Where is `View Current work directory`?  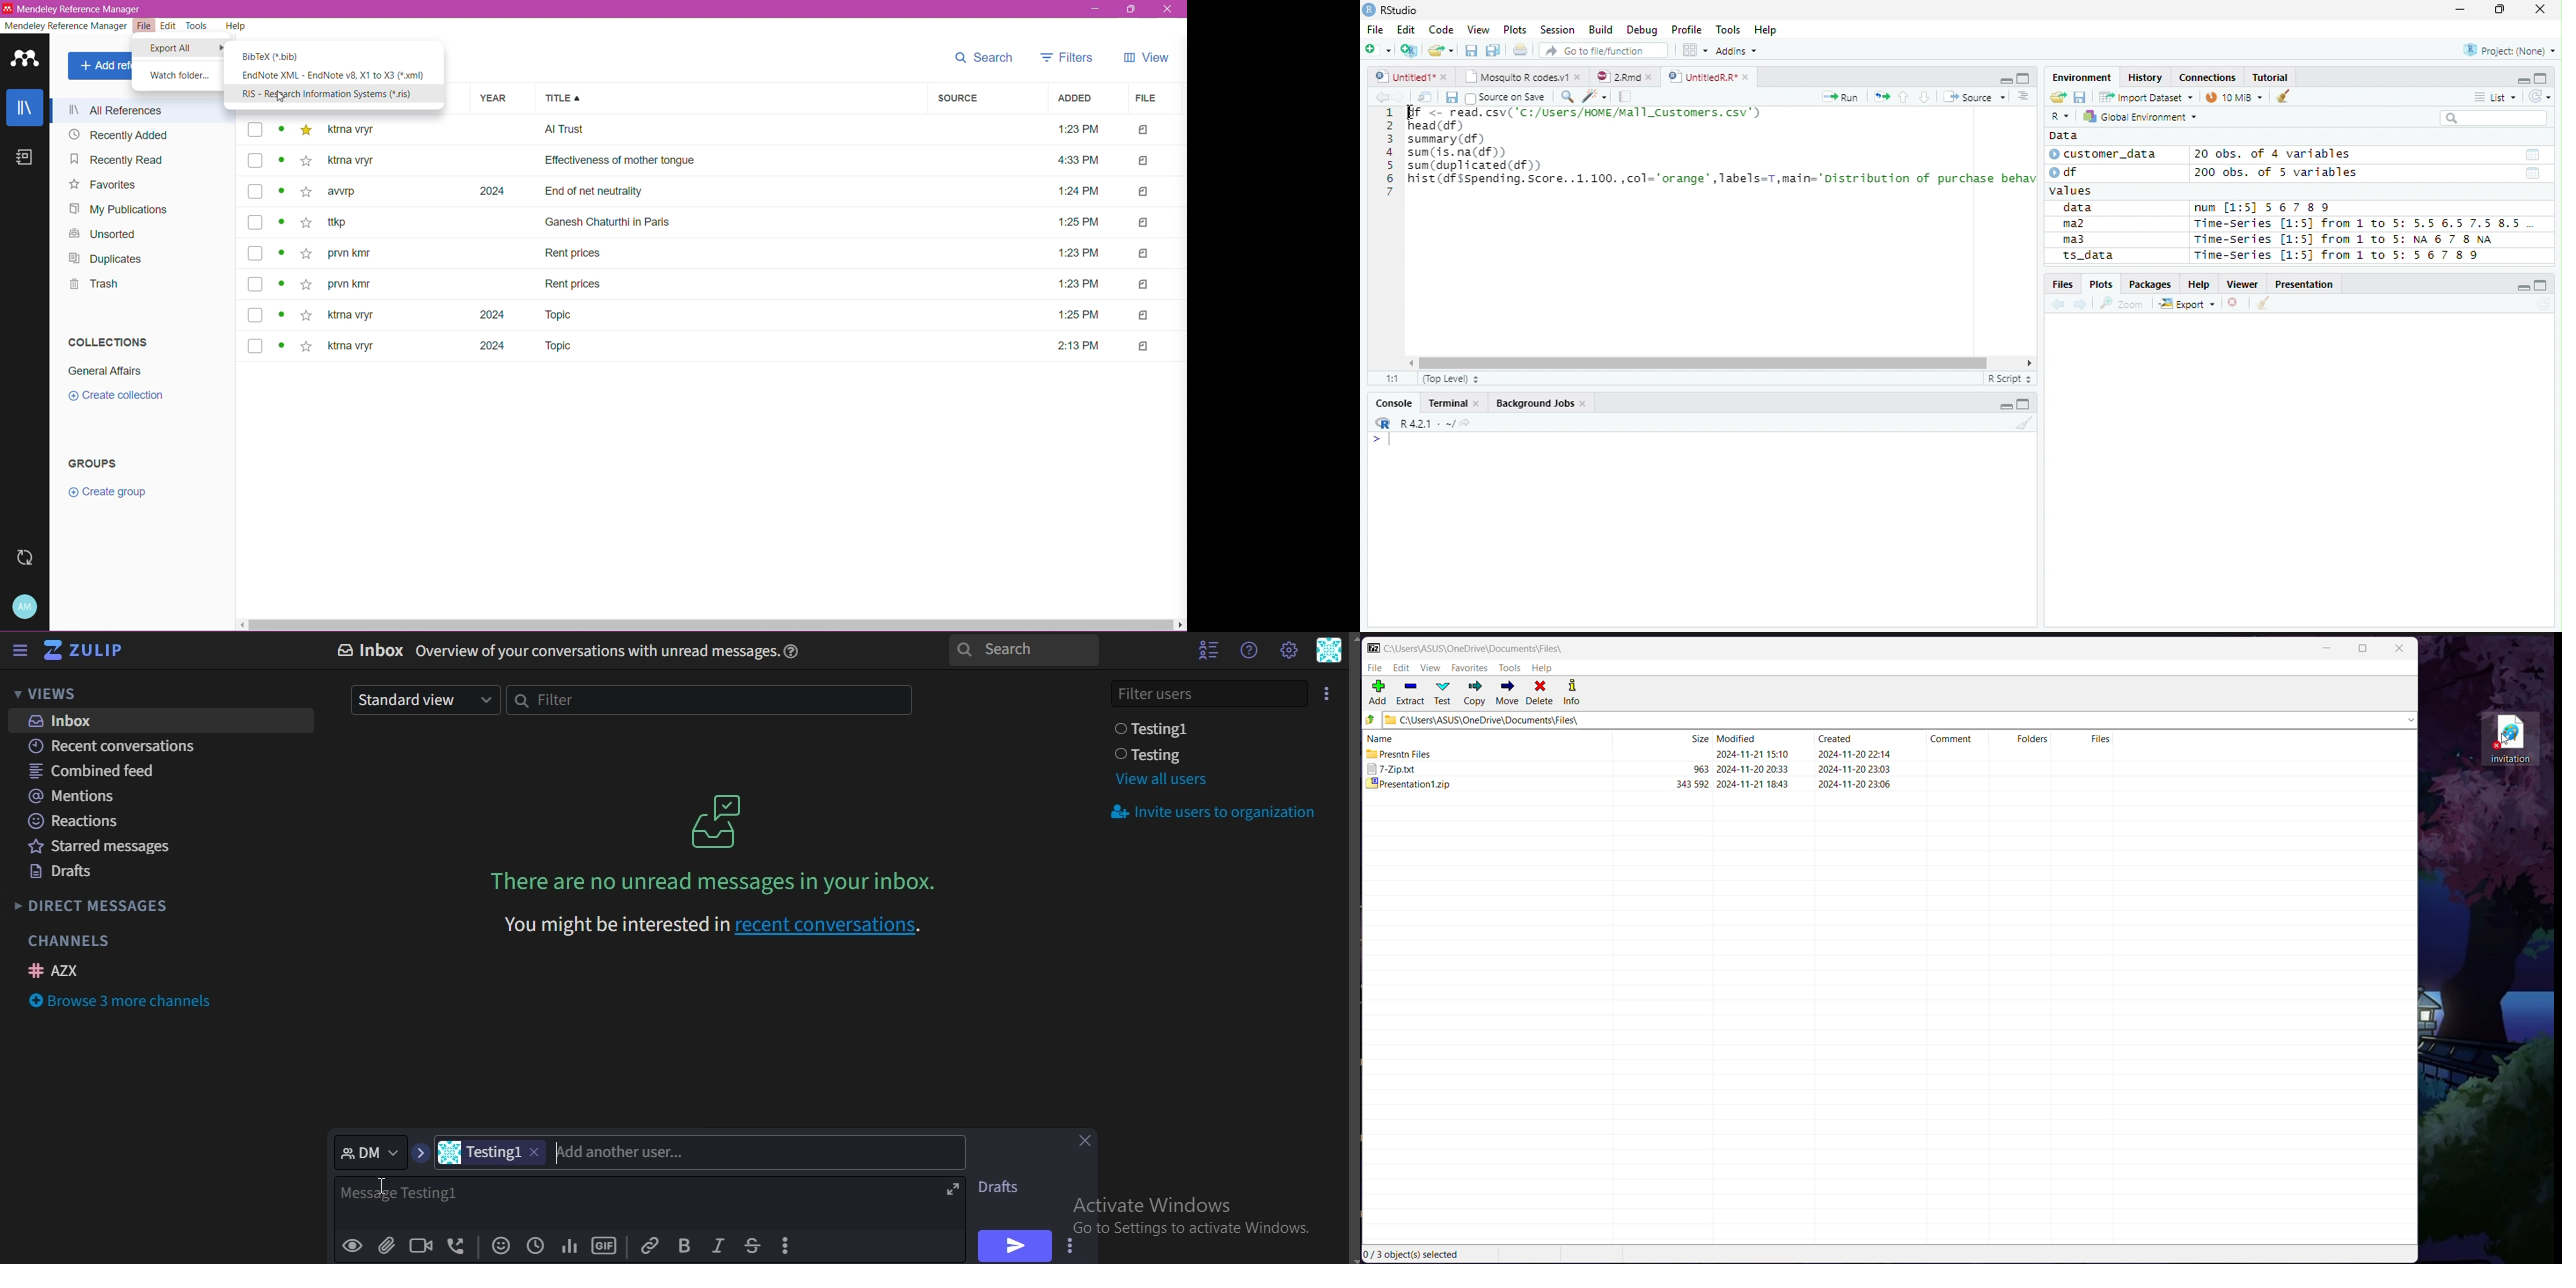 View Current work directory is located at coordinates (1467, 423).